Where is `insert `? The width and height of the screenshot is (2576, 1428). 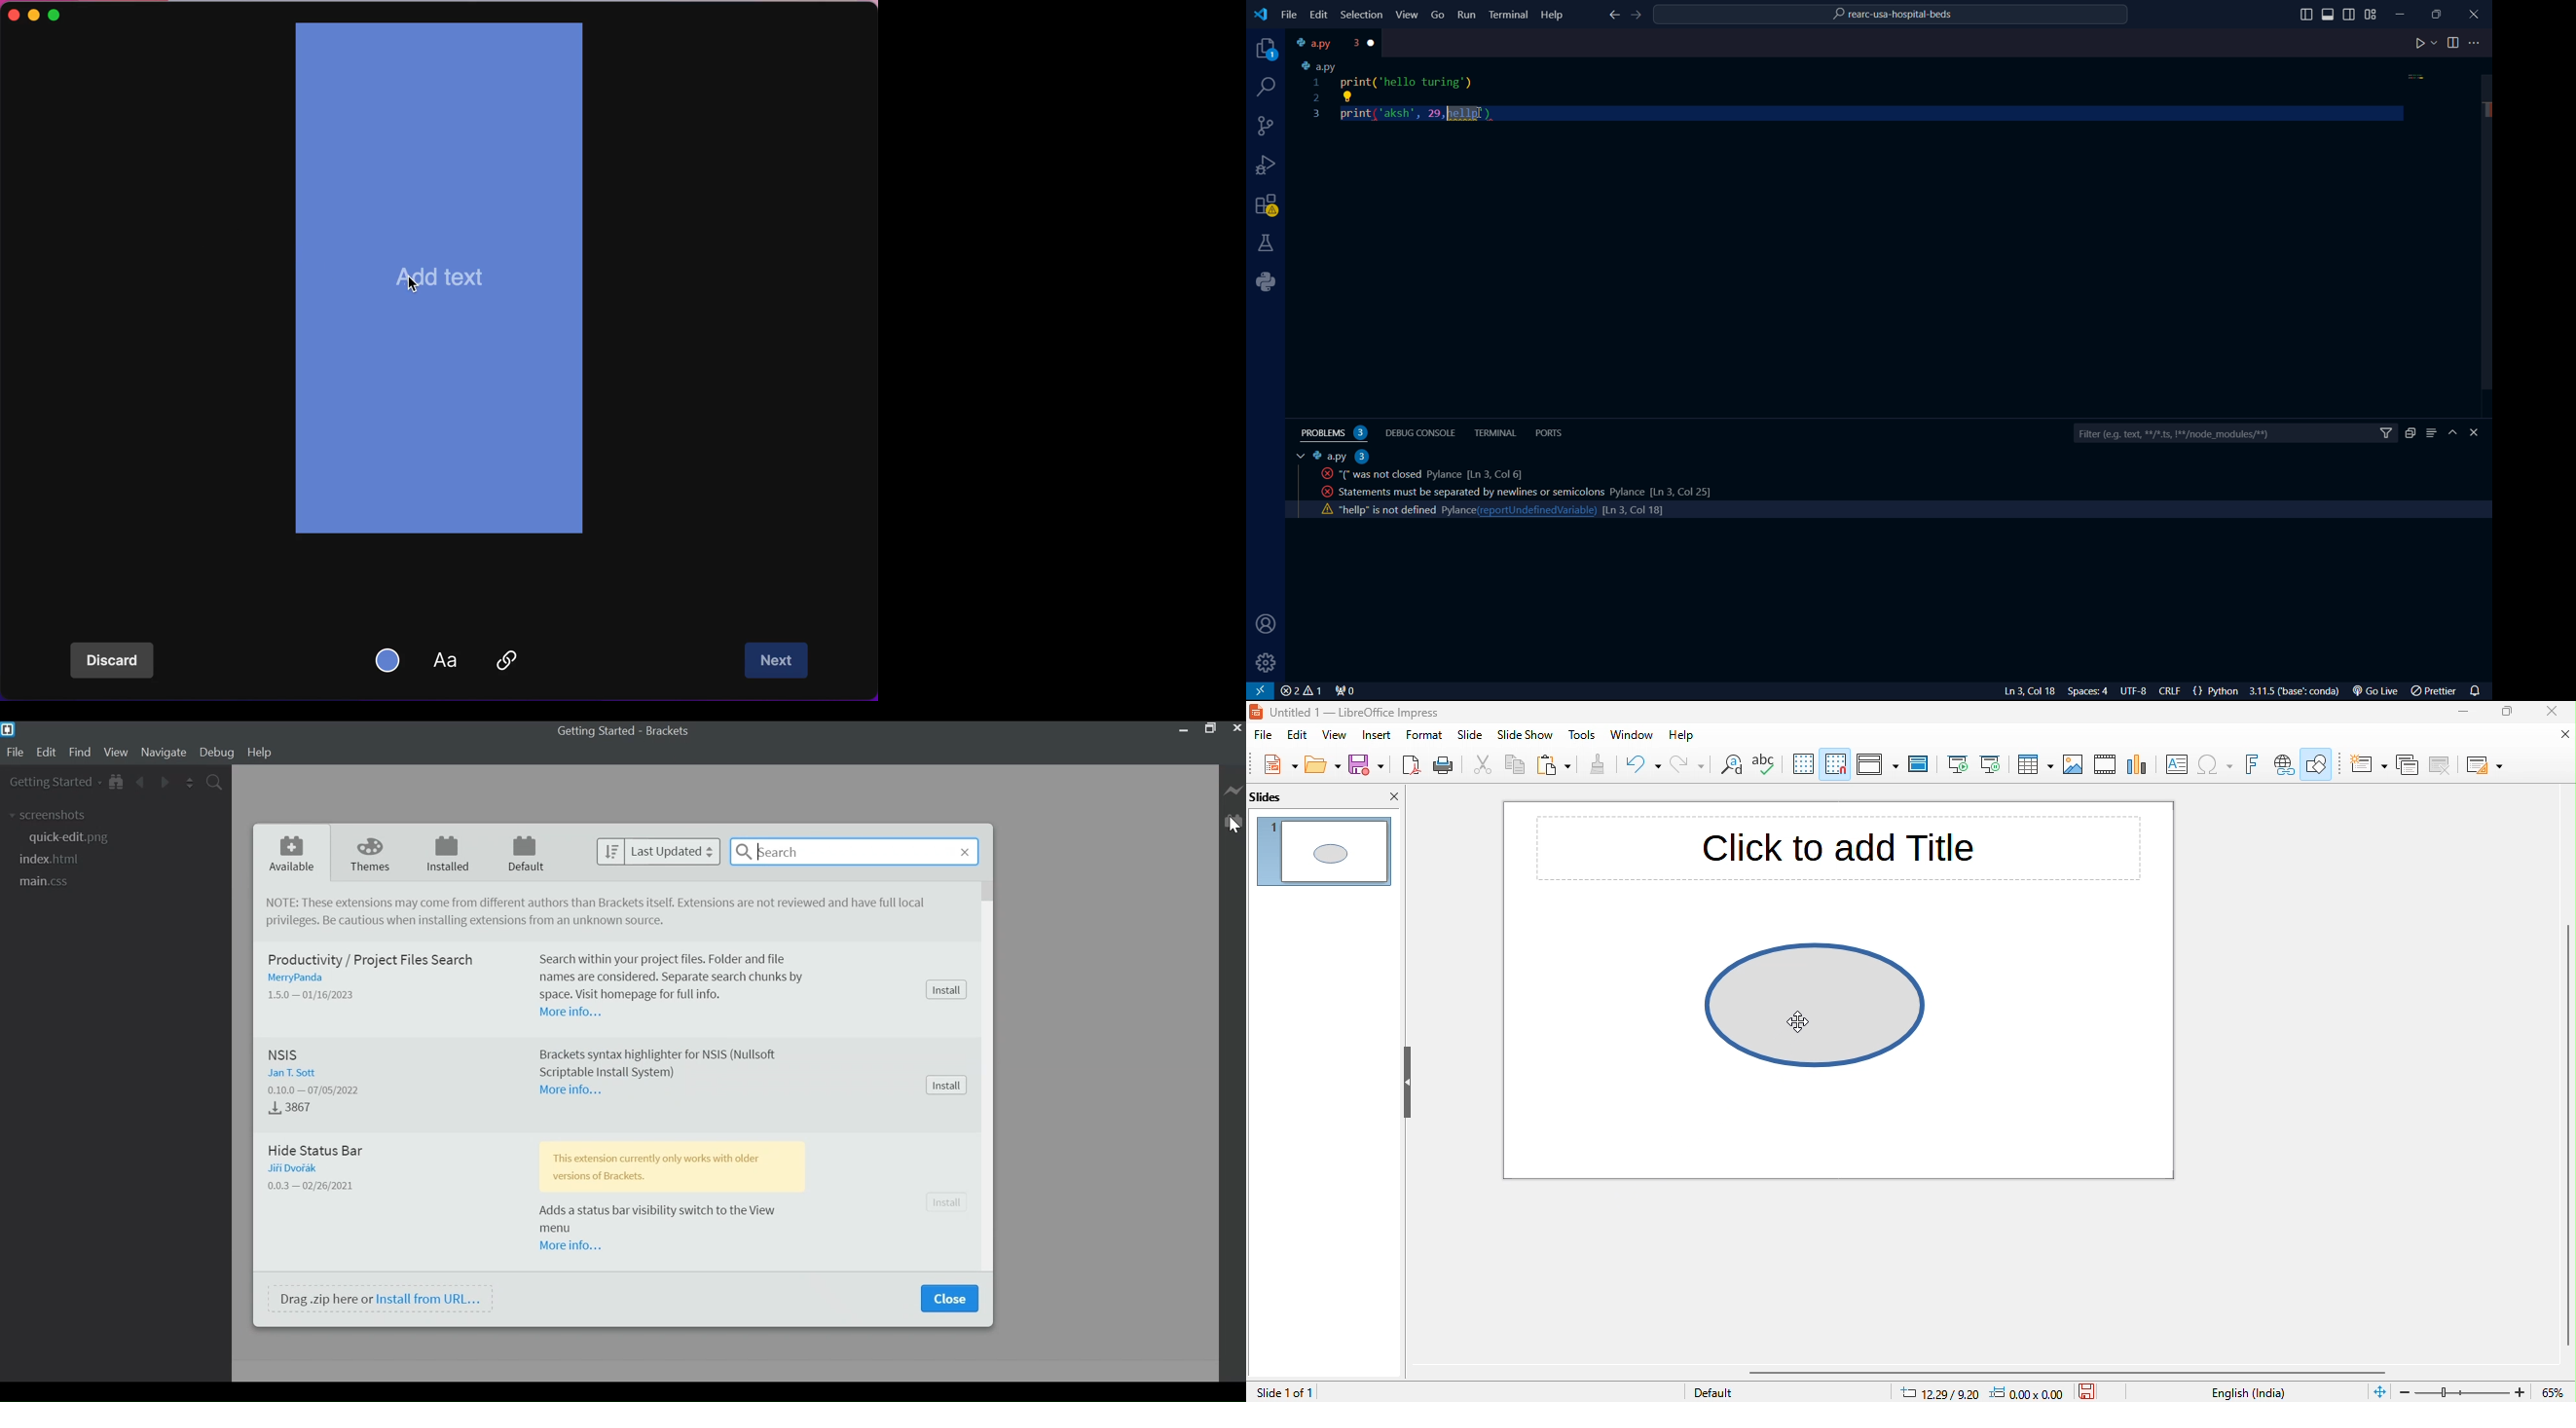
insert  is located at coordinates (1378, 735).